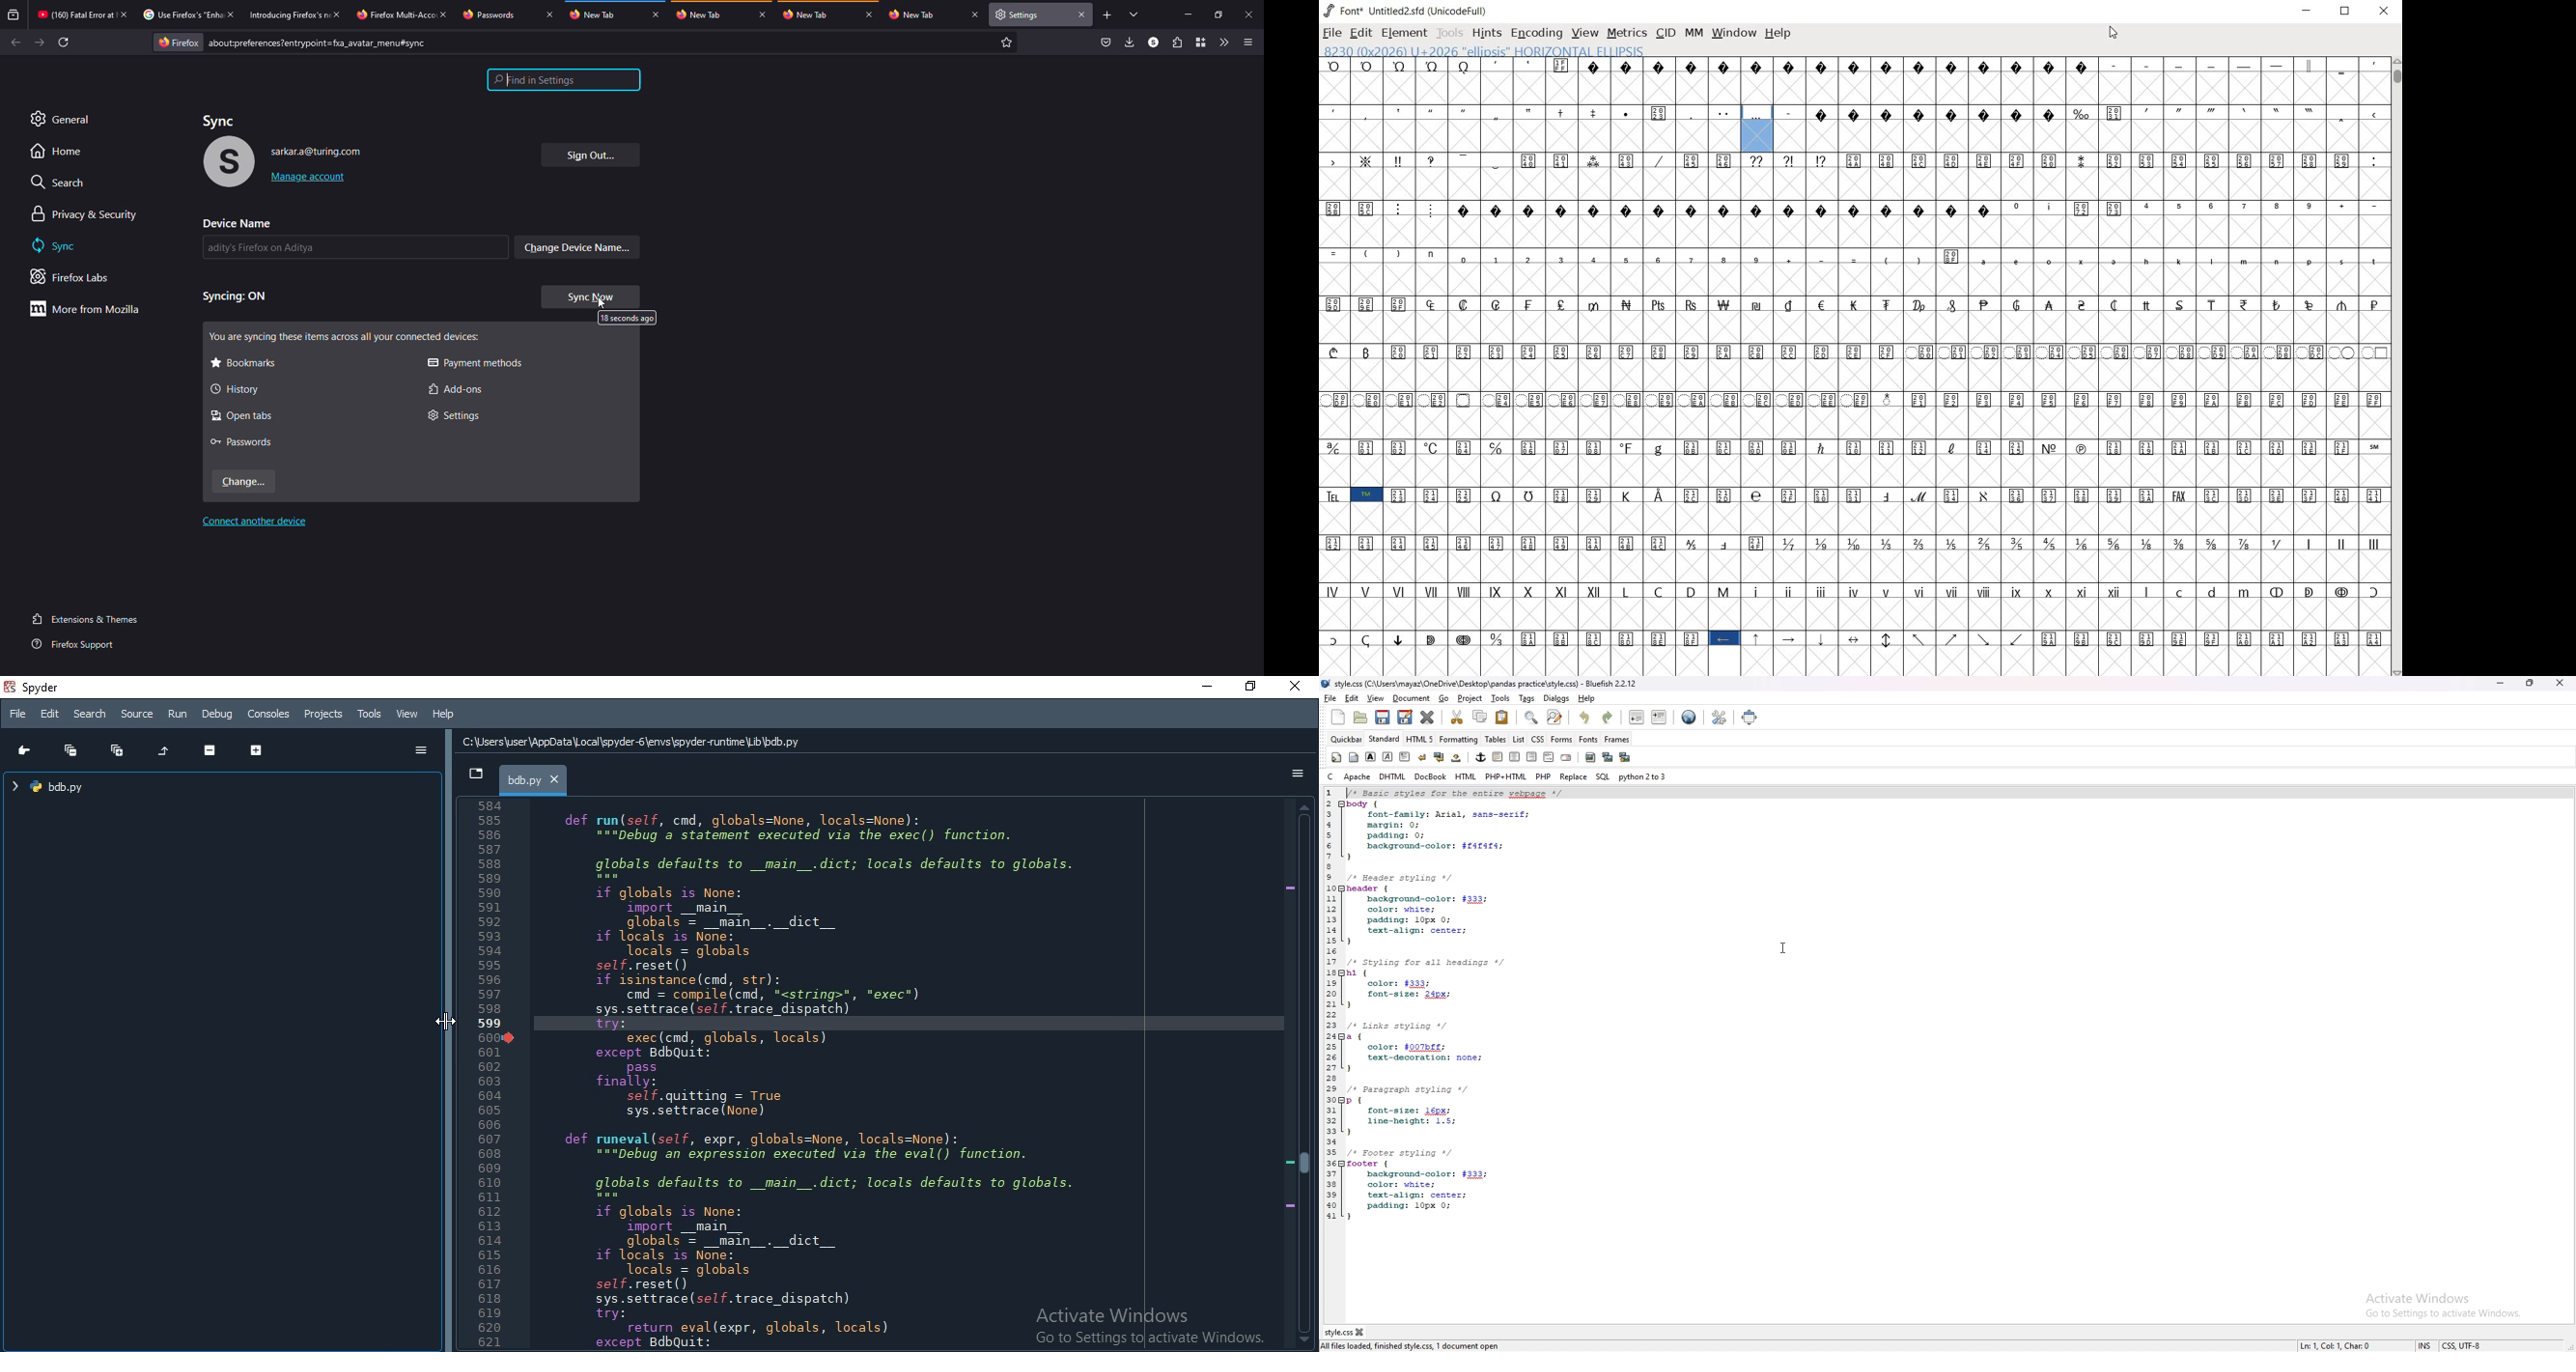  I want to click on close, so click(765, 14).